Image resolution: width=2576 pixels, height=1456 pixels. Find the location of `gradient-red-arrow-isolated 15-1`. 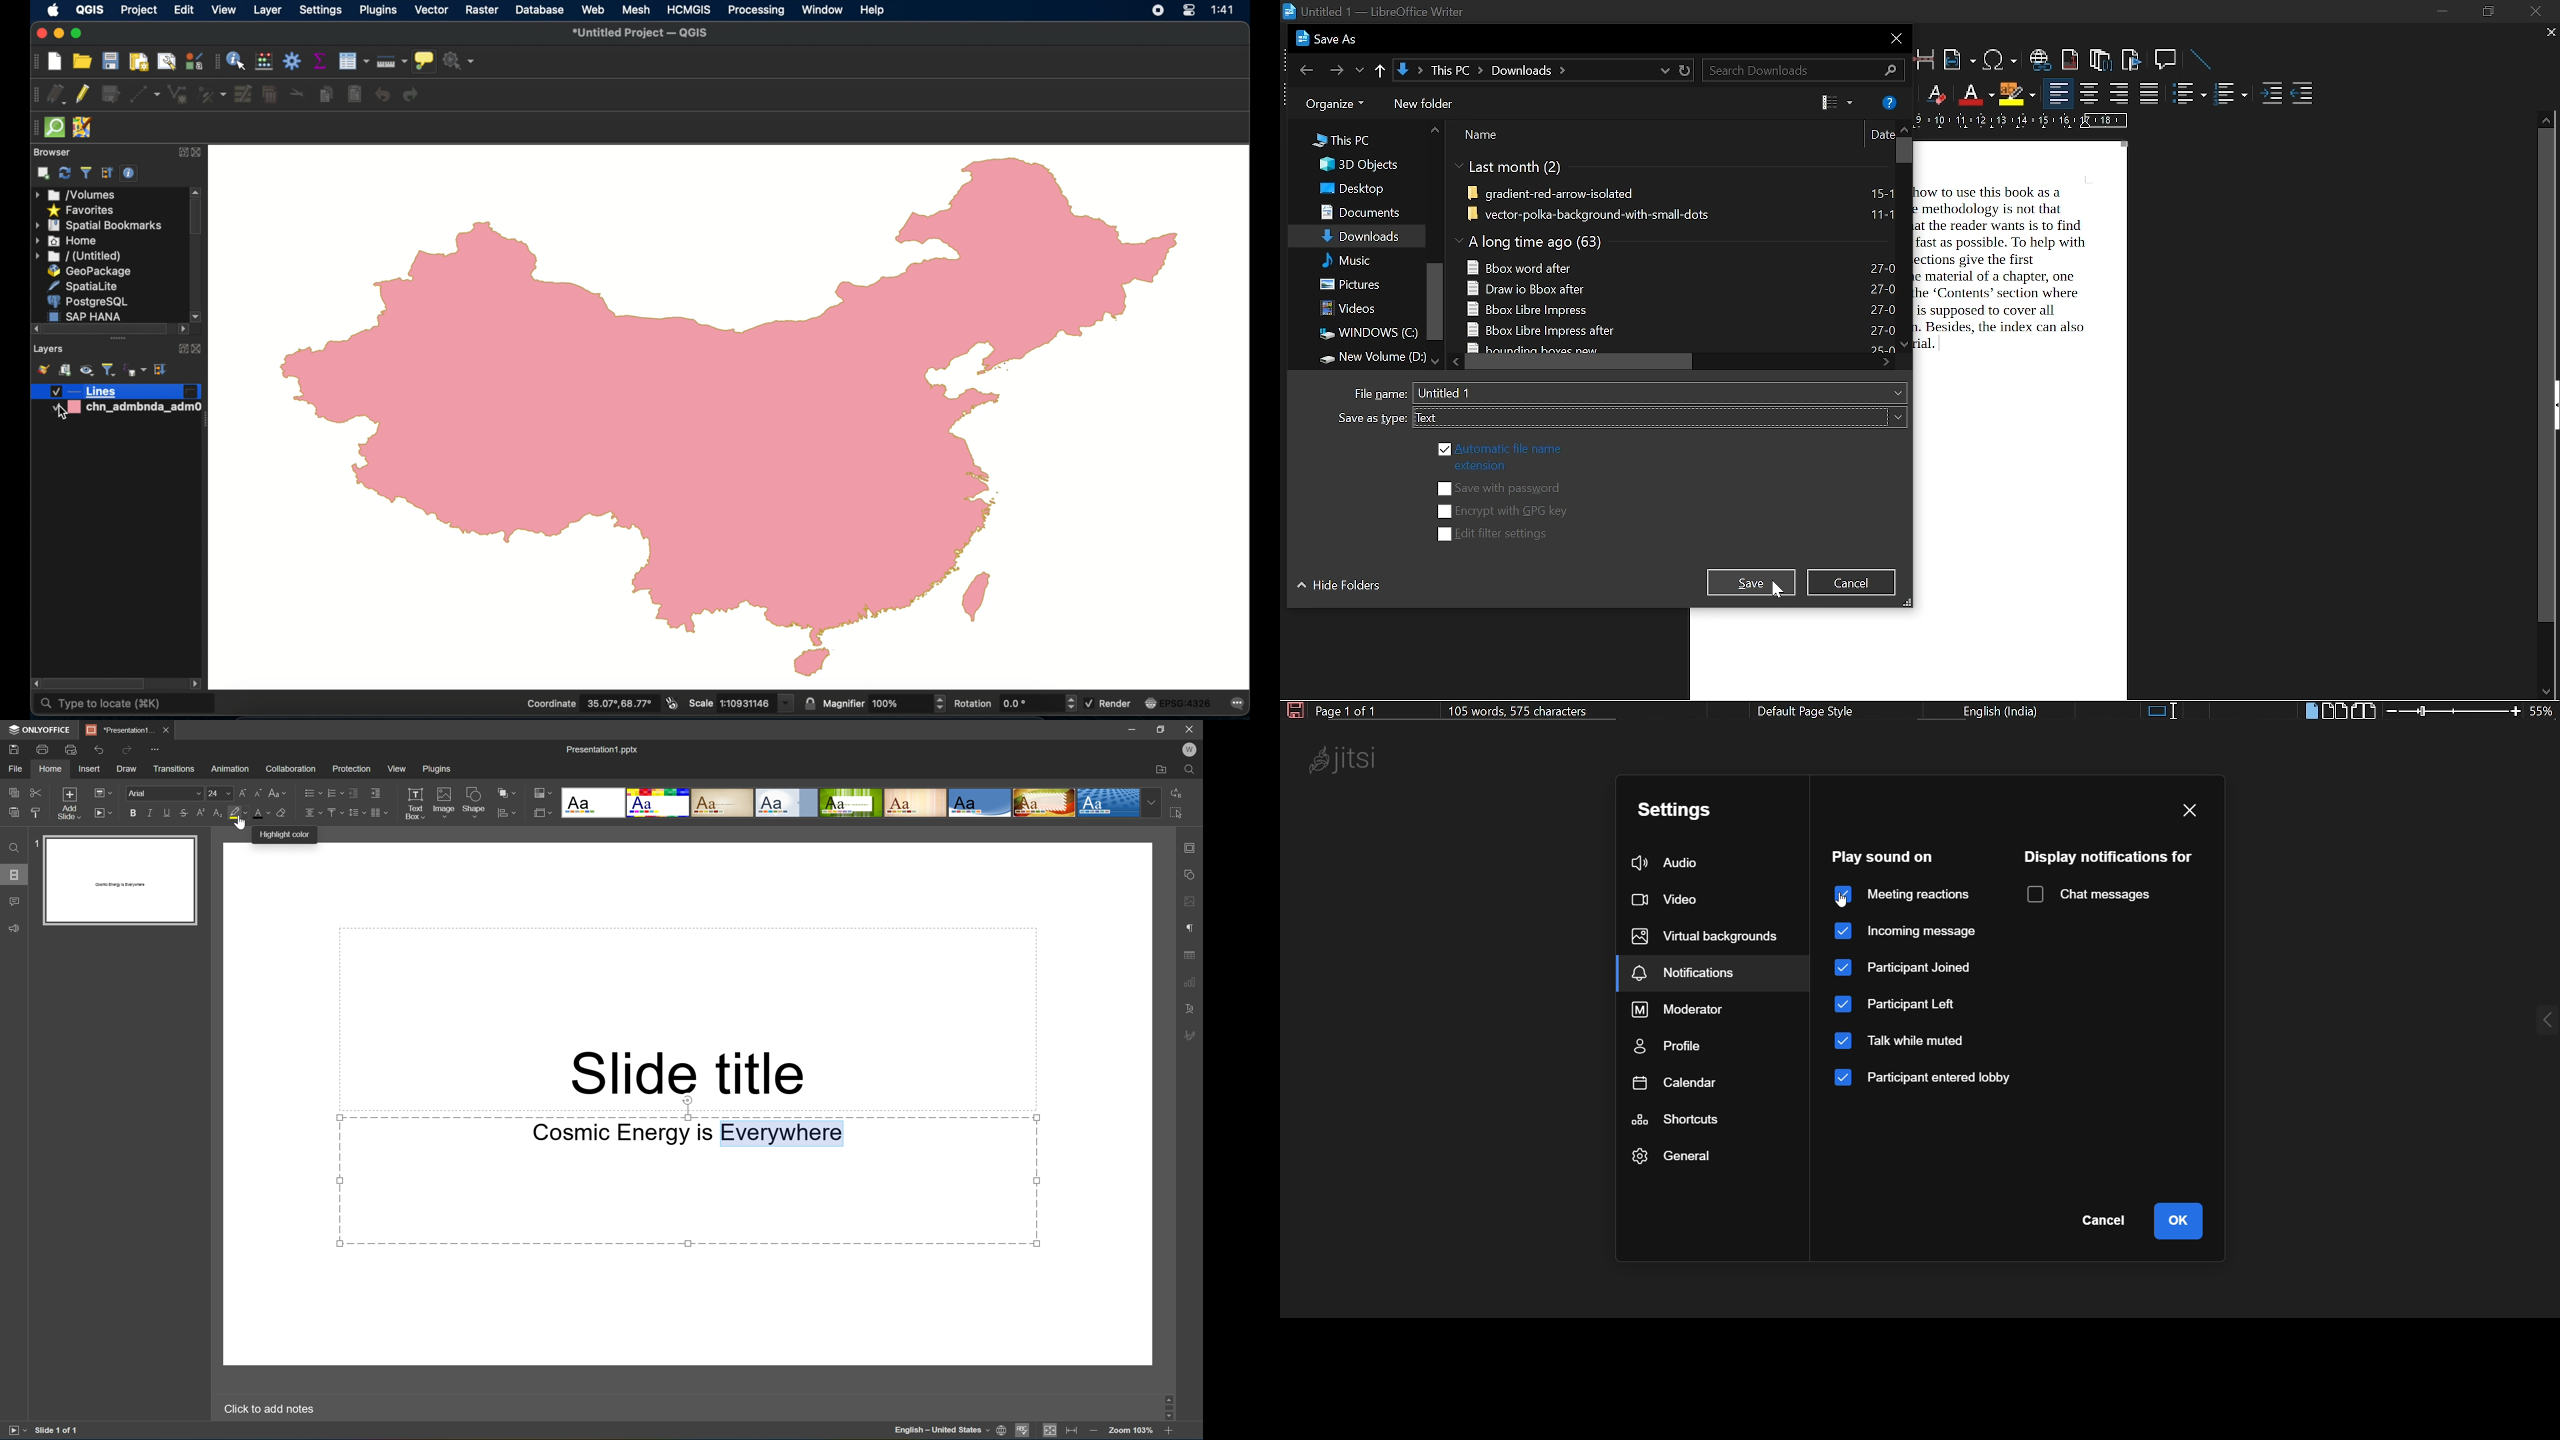

gradient-red-arrow-isolated 15-1 is located at coordinates (1682, 195).